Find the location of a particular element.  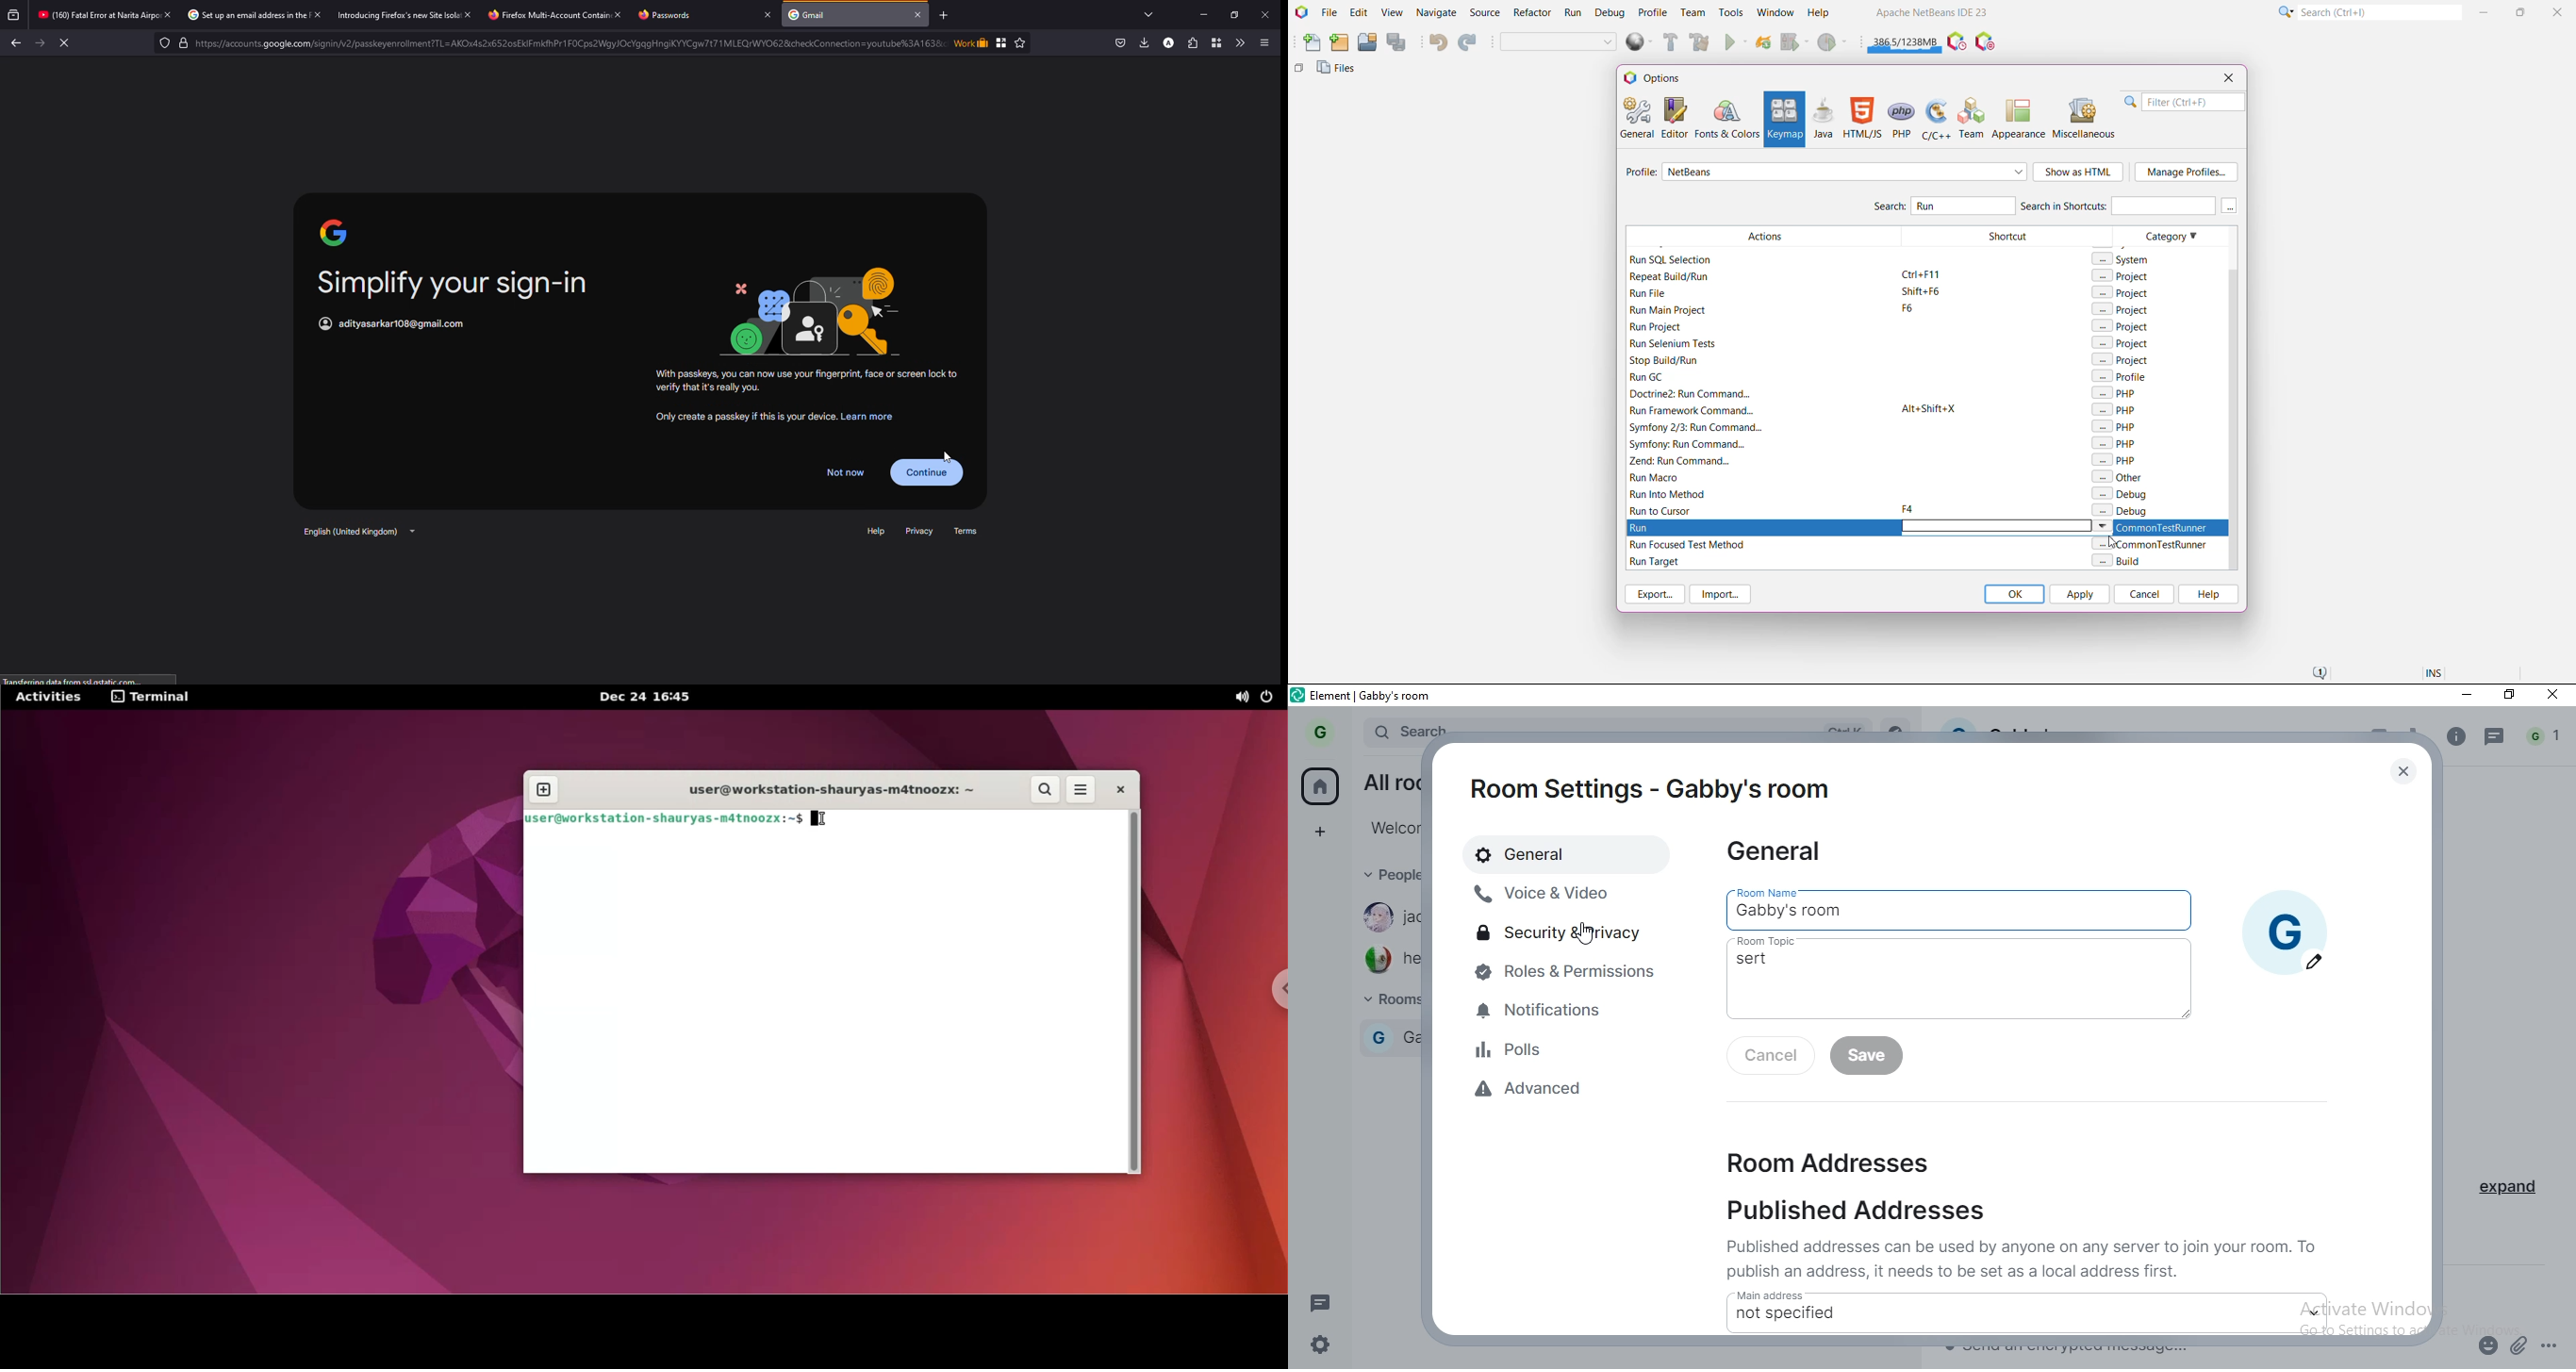

element is located at coordinates (1373, 697).